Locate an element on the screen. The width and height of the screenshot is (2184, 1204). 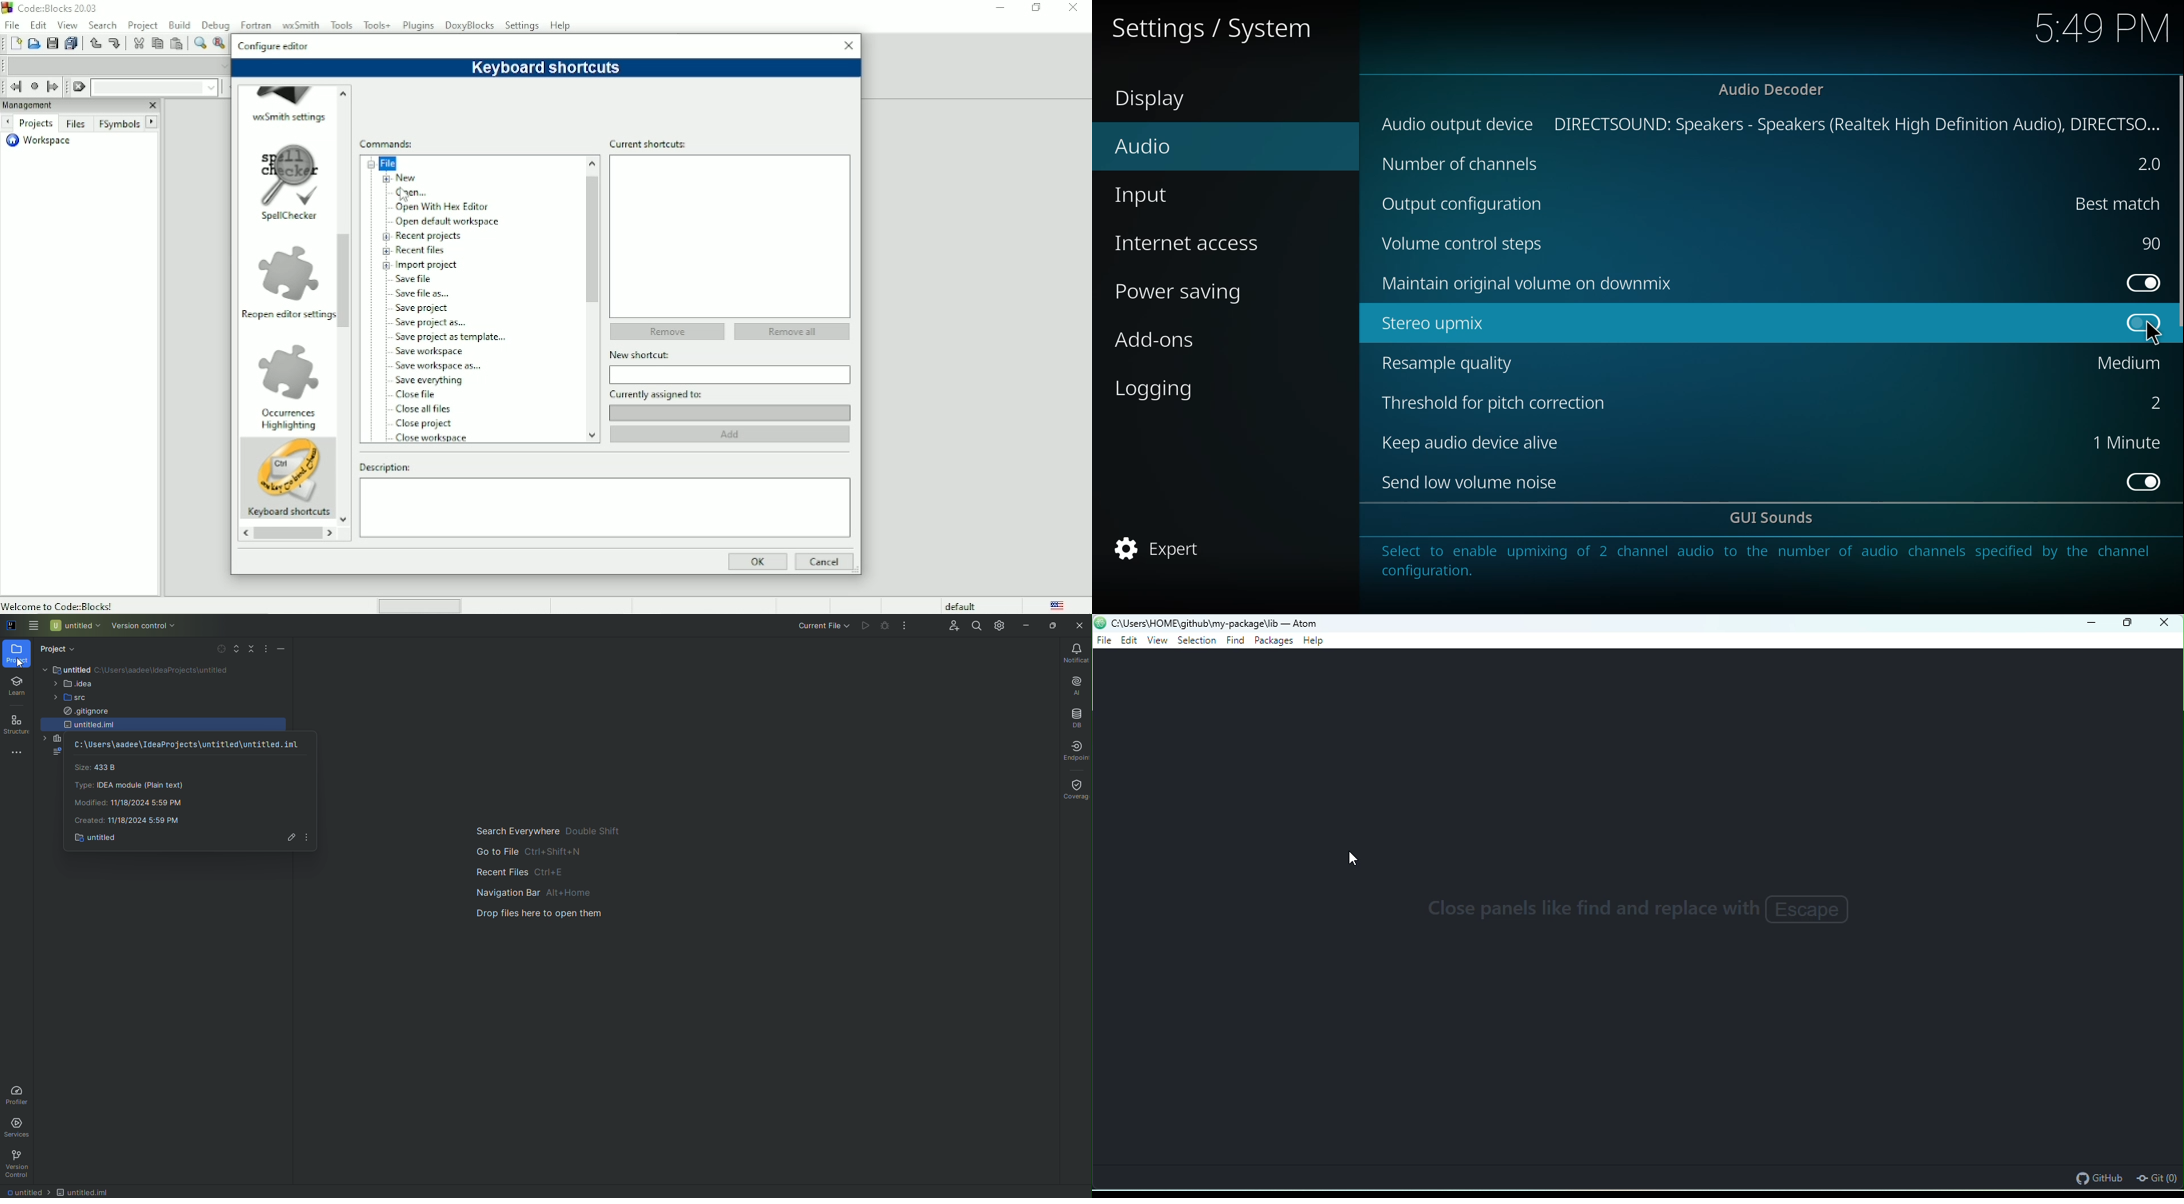
Next is located at coordinates (7, 123).